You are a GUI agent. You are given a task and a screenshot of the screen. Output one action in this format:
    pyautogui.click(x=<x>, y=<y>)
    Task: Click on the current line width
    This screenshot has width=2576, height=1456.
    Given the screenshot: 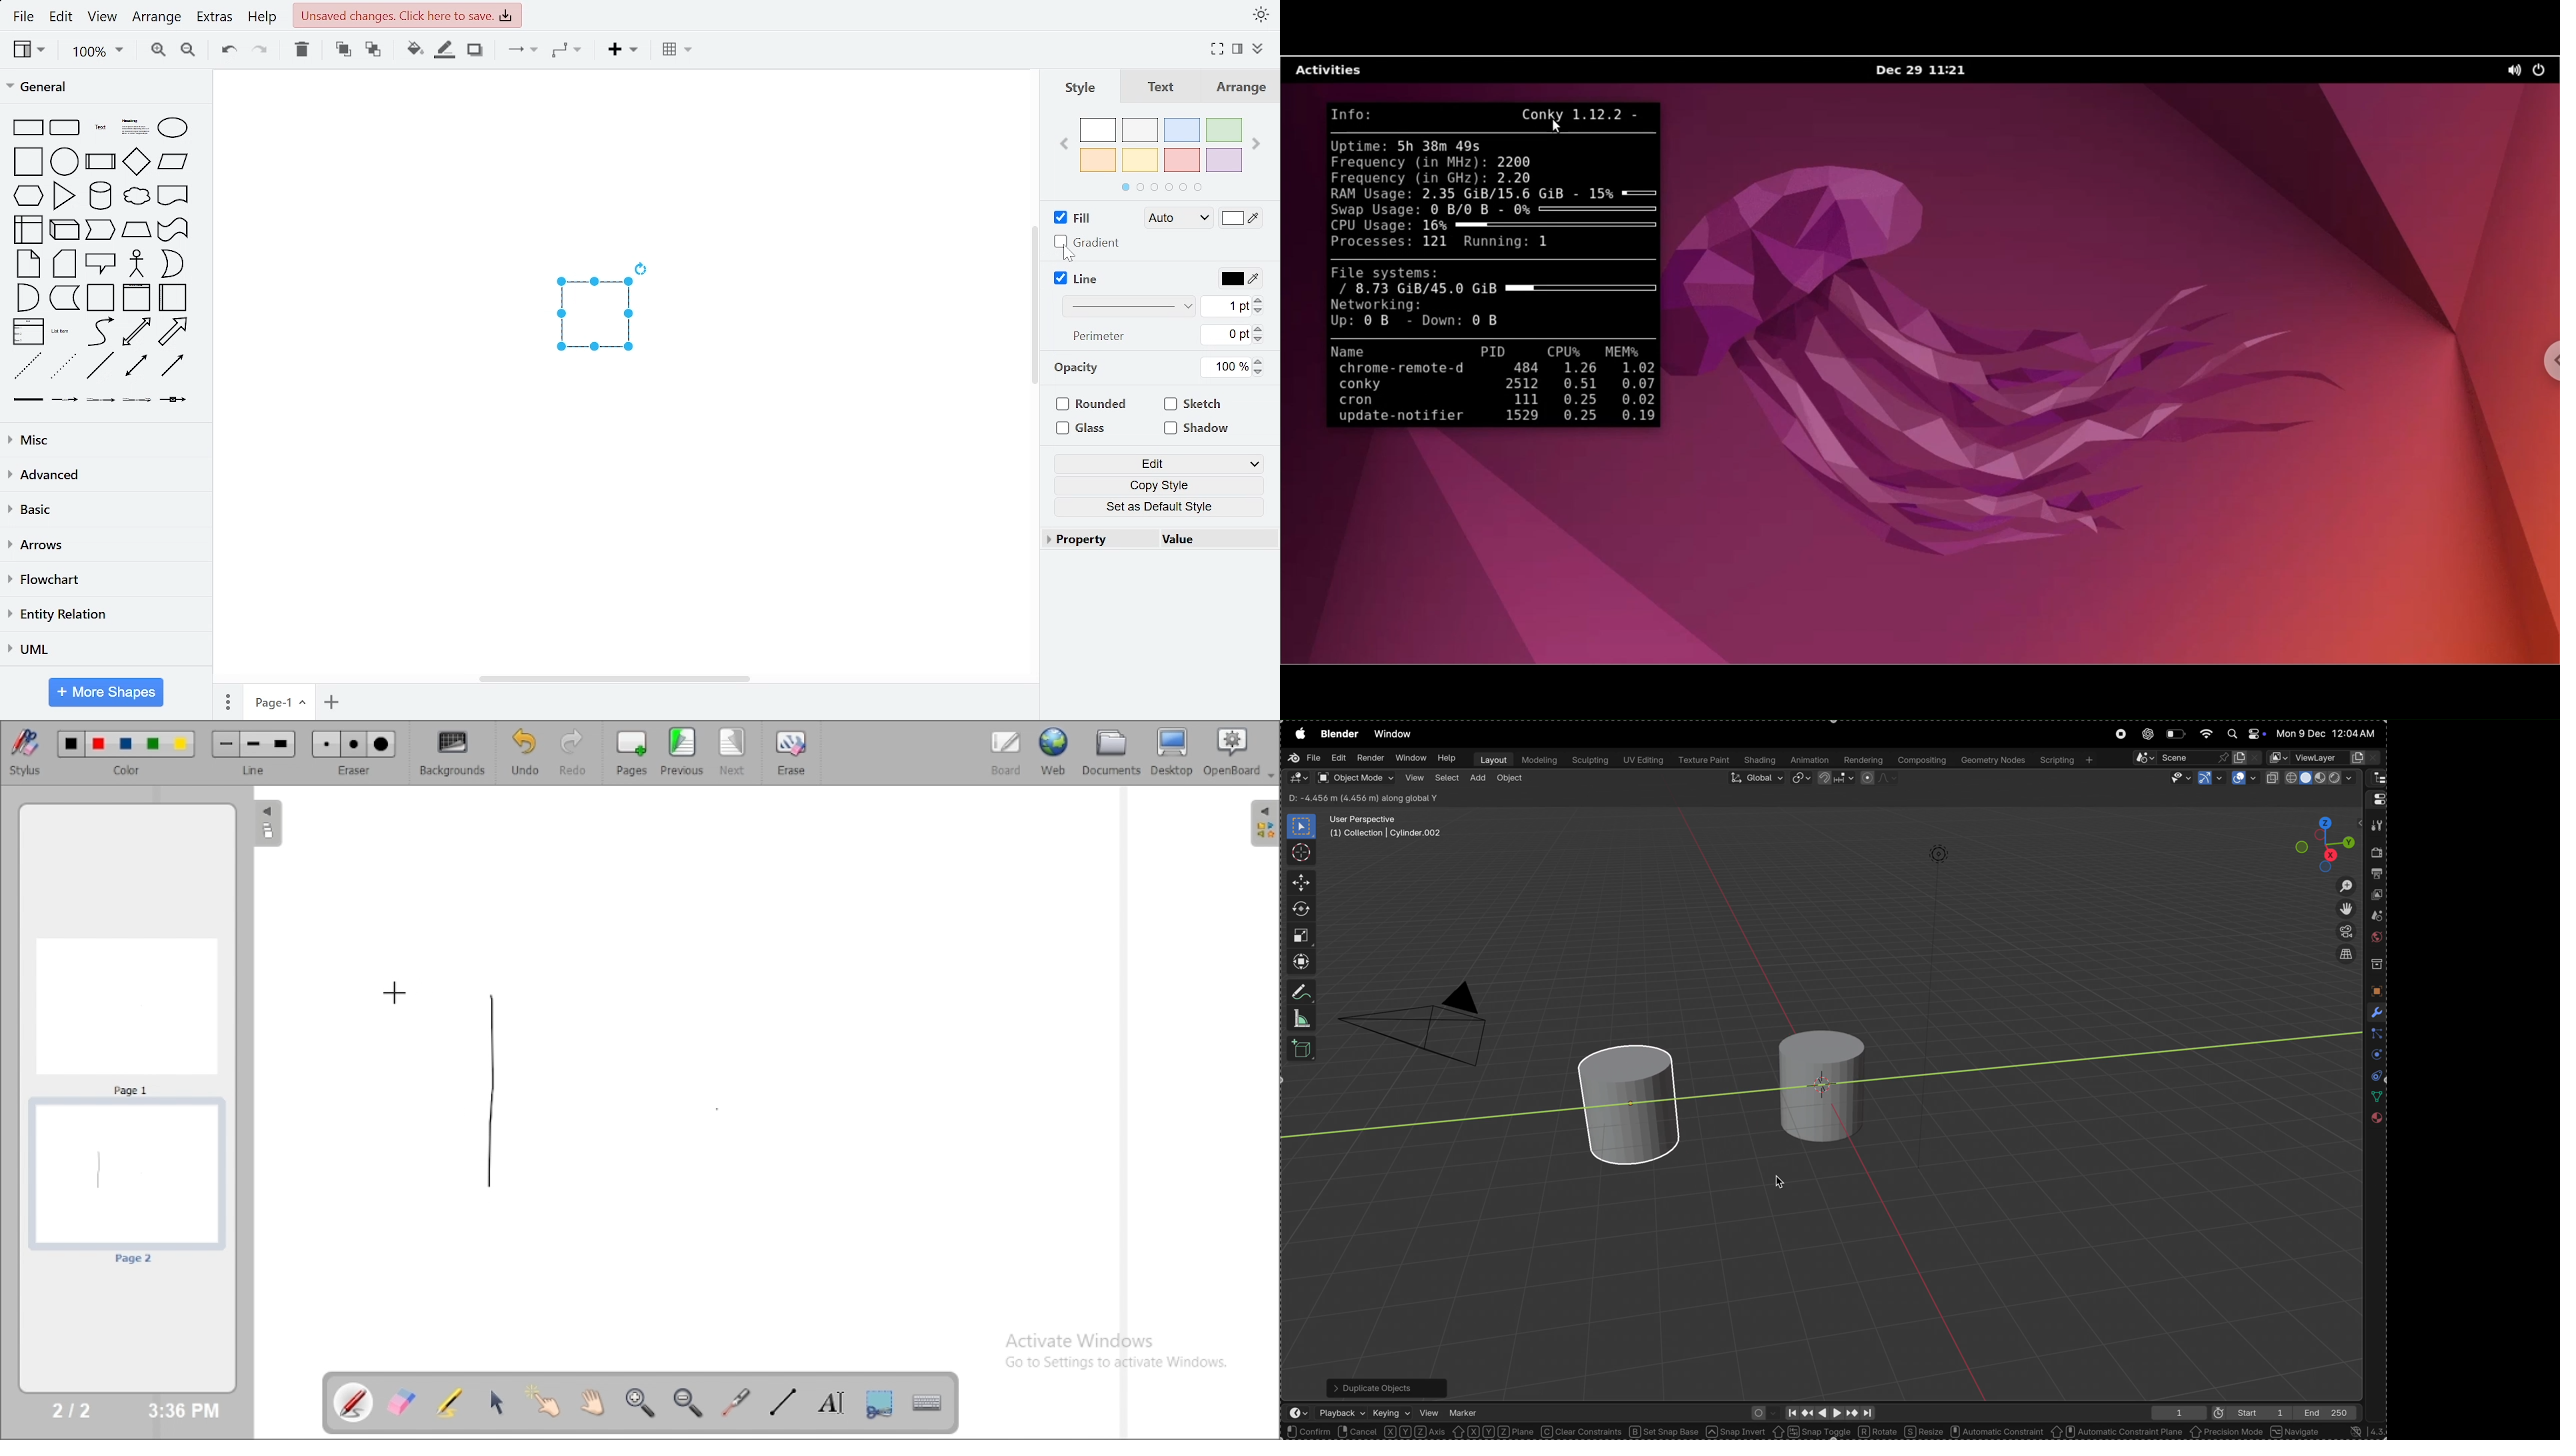 What is the action you would take?
    pyautogui.click(x=1227, y=307)
    